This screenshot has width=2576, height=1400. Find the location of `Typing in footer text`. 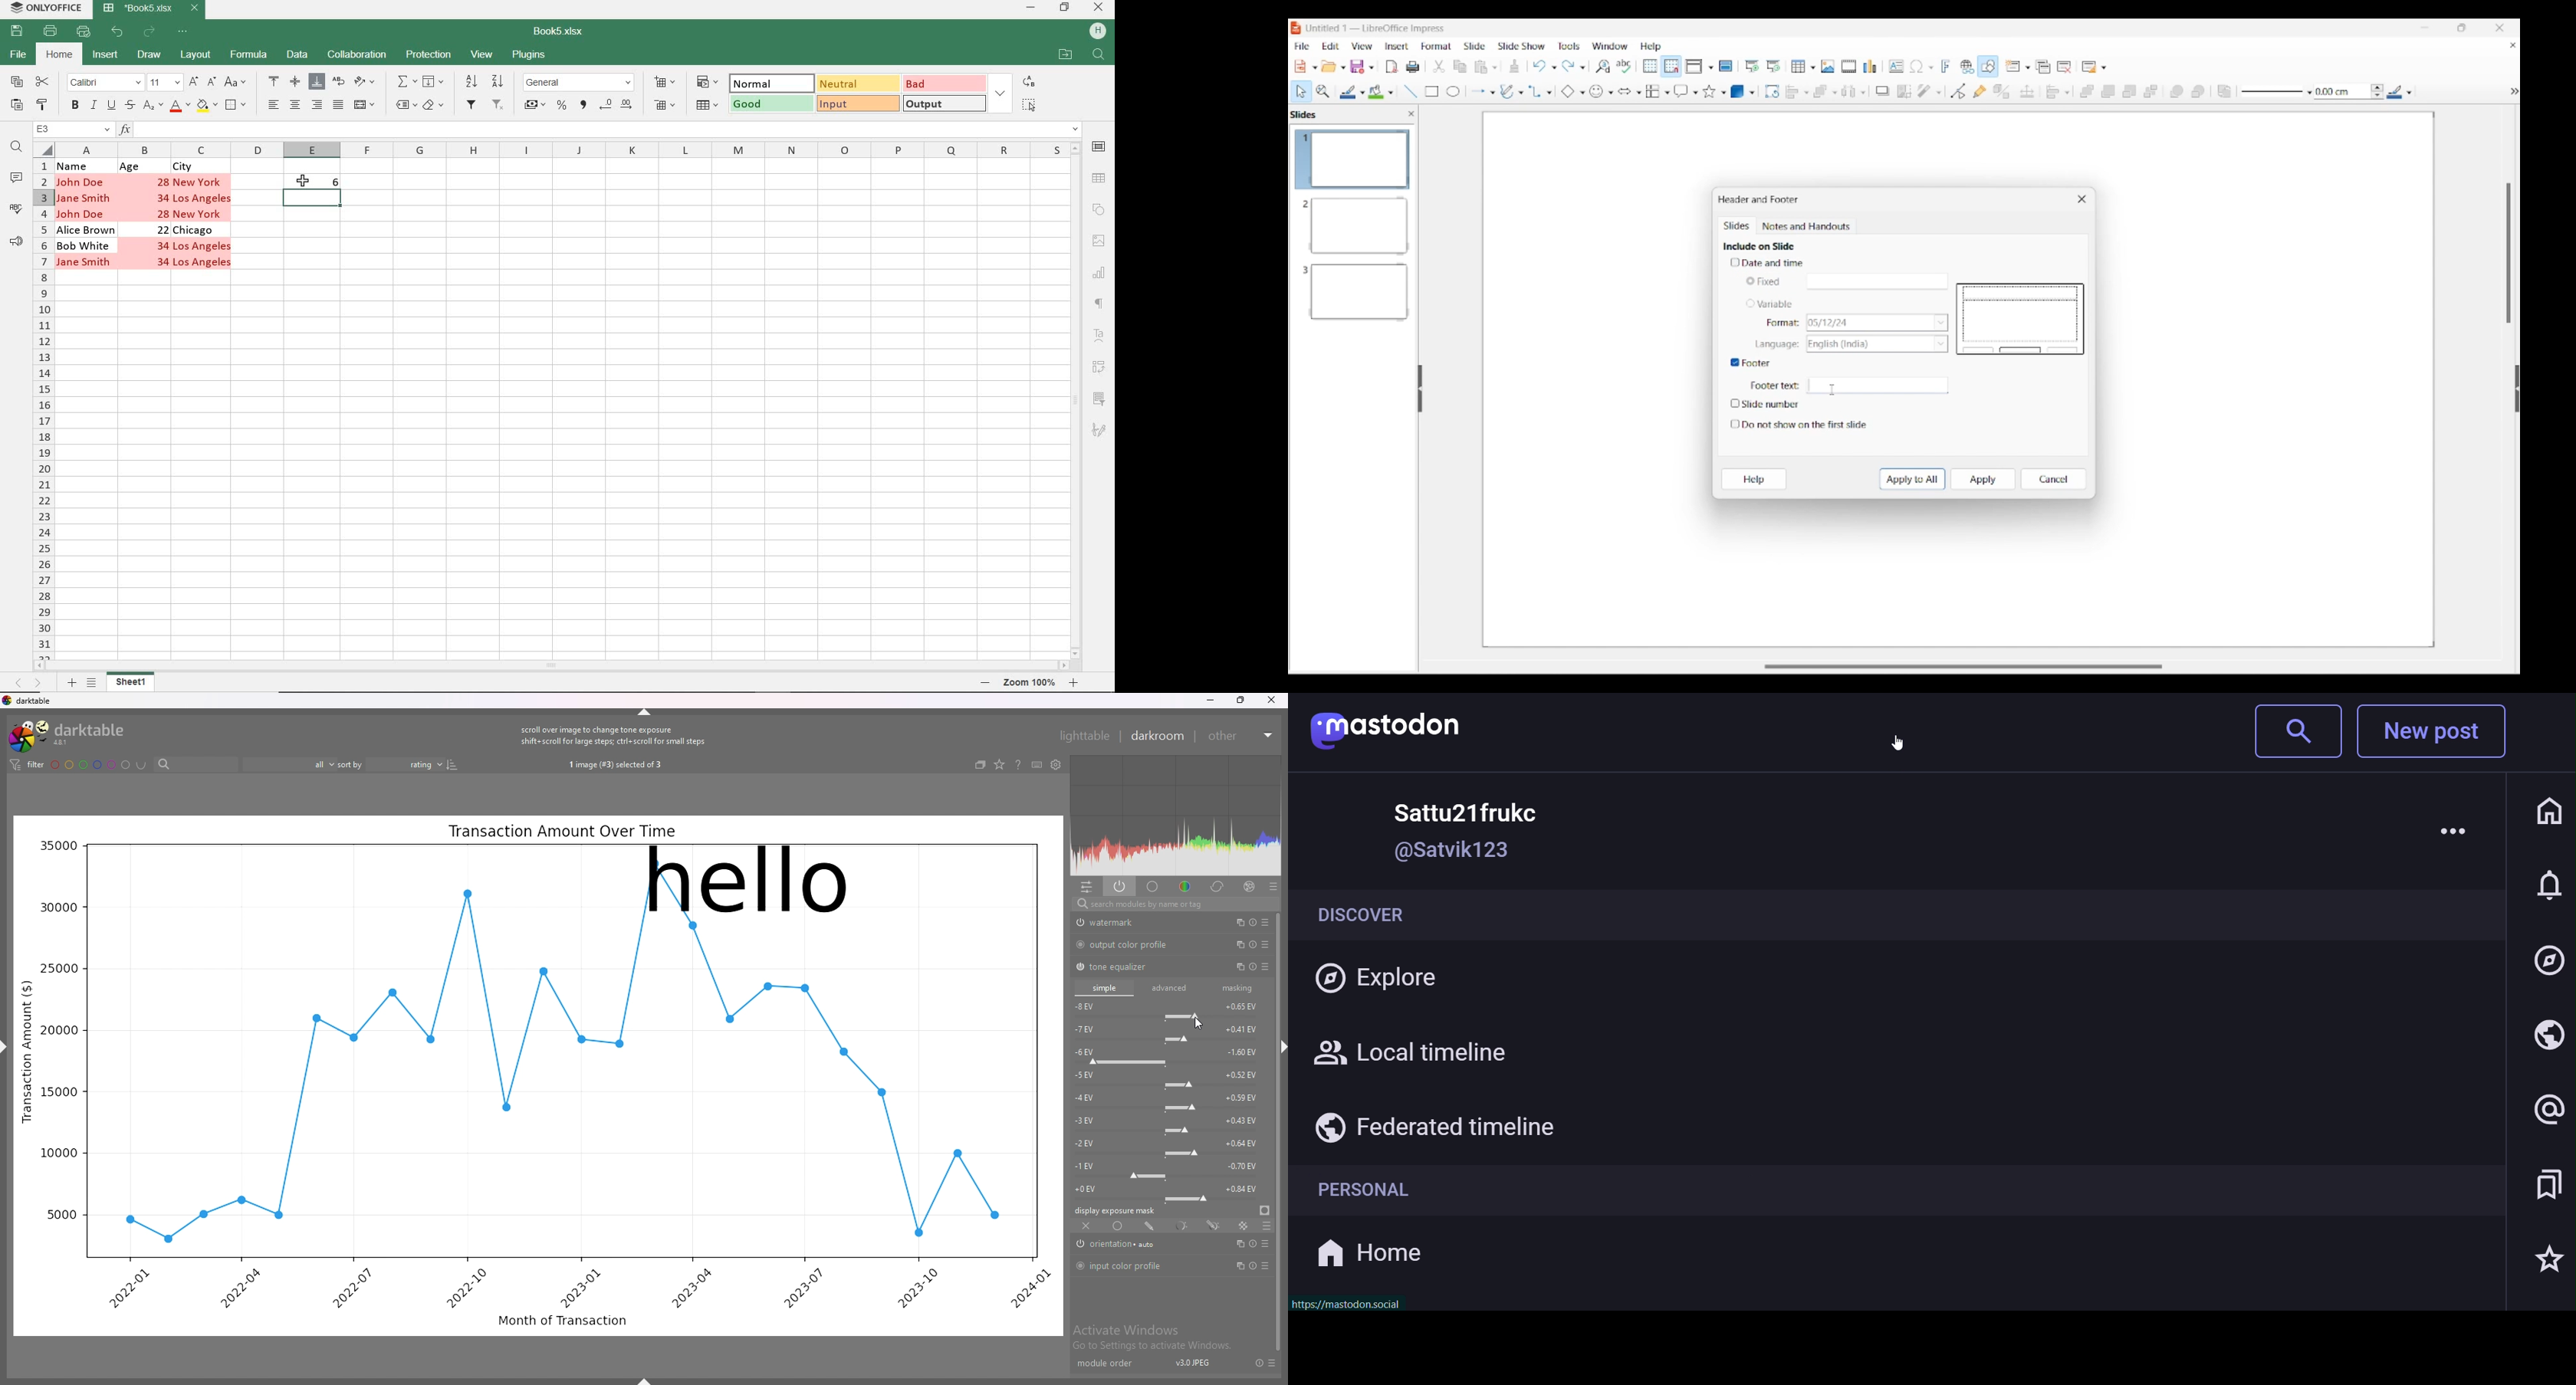

Typing in footer text is located at coordinates (1808, 385).